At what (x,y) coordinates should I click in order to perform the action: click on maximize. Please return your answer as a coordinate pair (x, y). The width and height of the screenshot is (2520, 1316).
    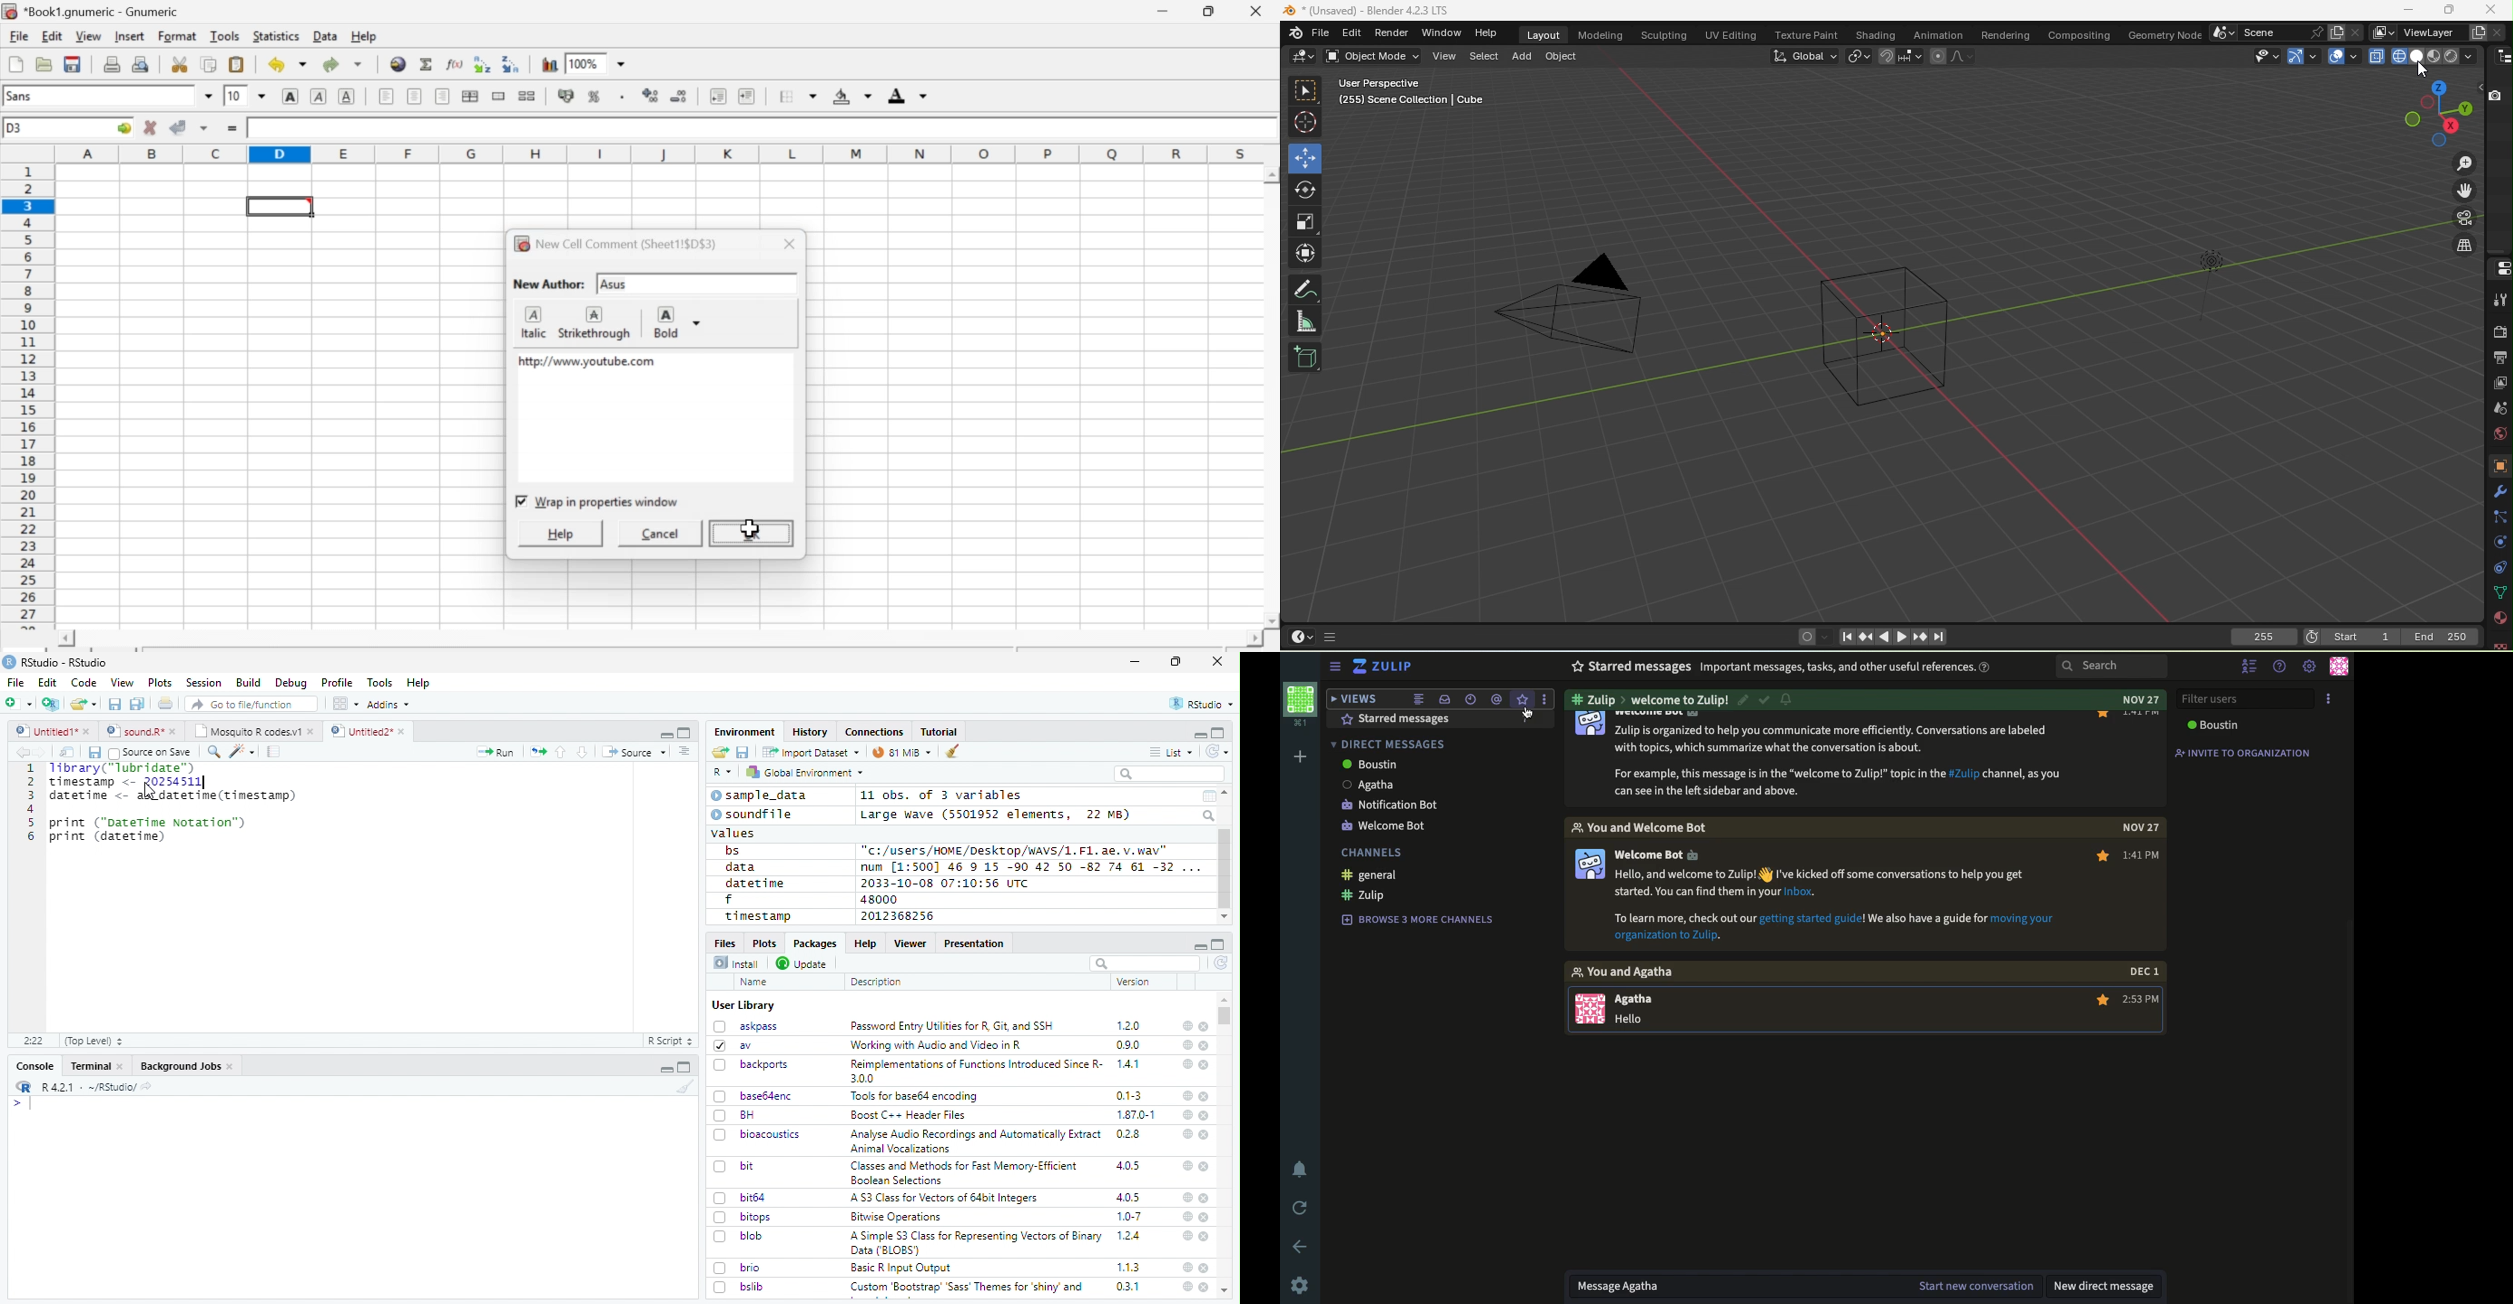
    Looking at the image, I should click on (1176, 662).